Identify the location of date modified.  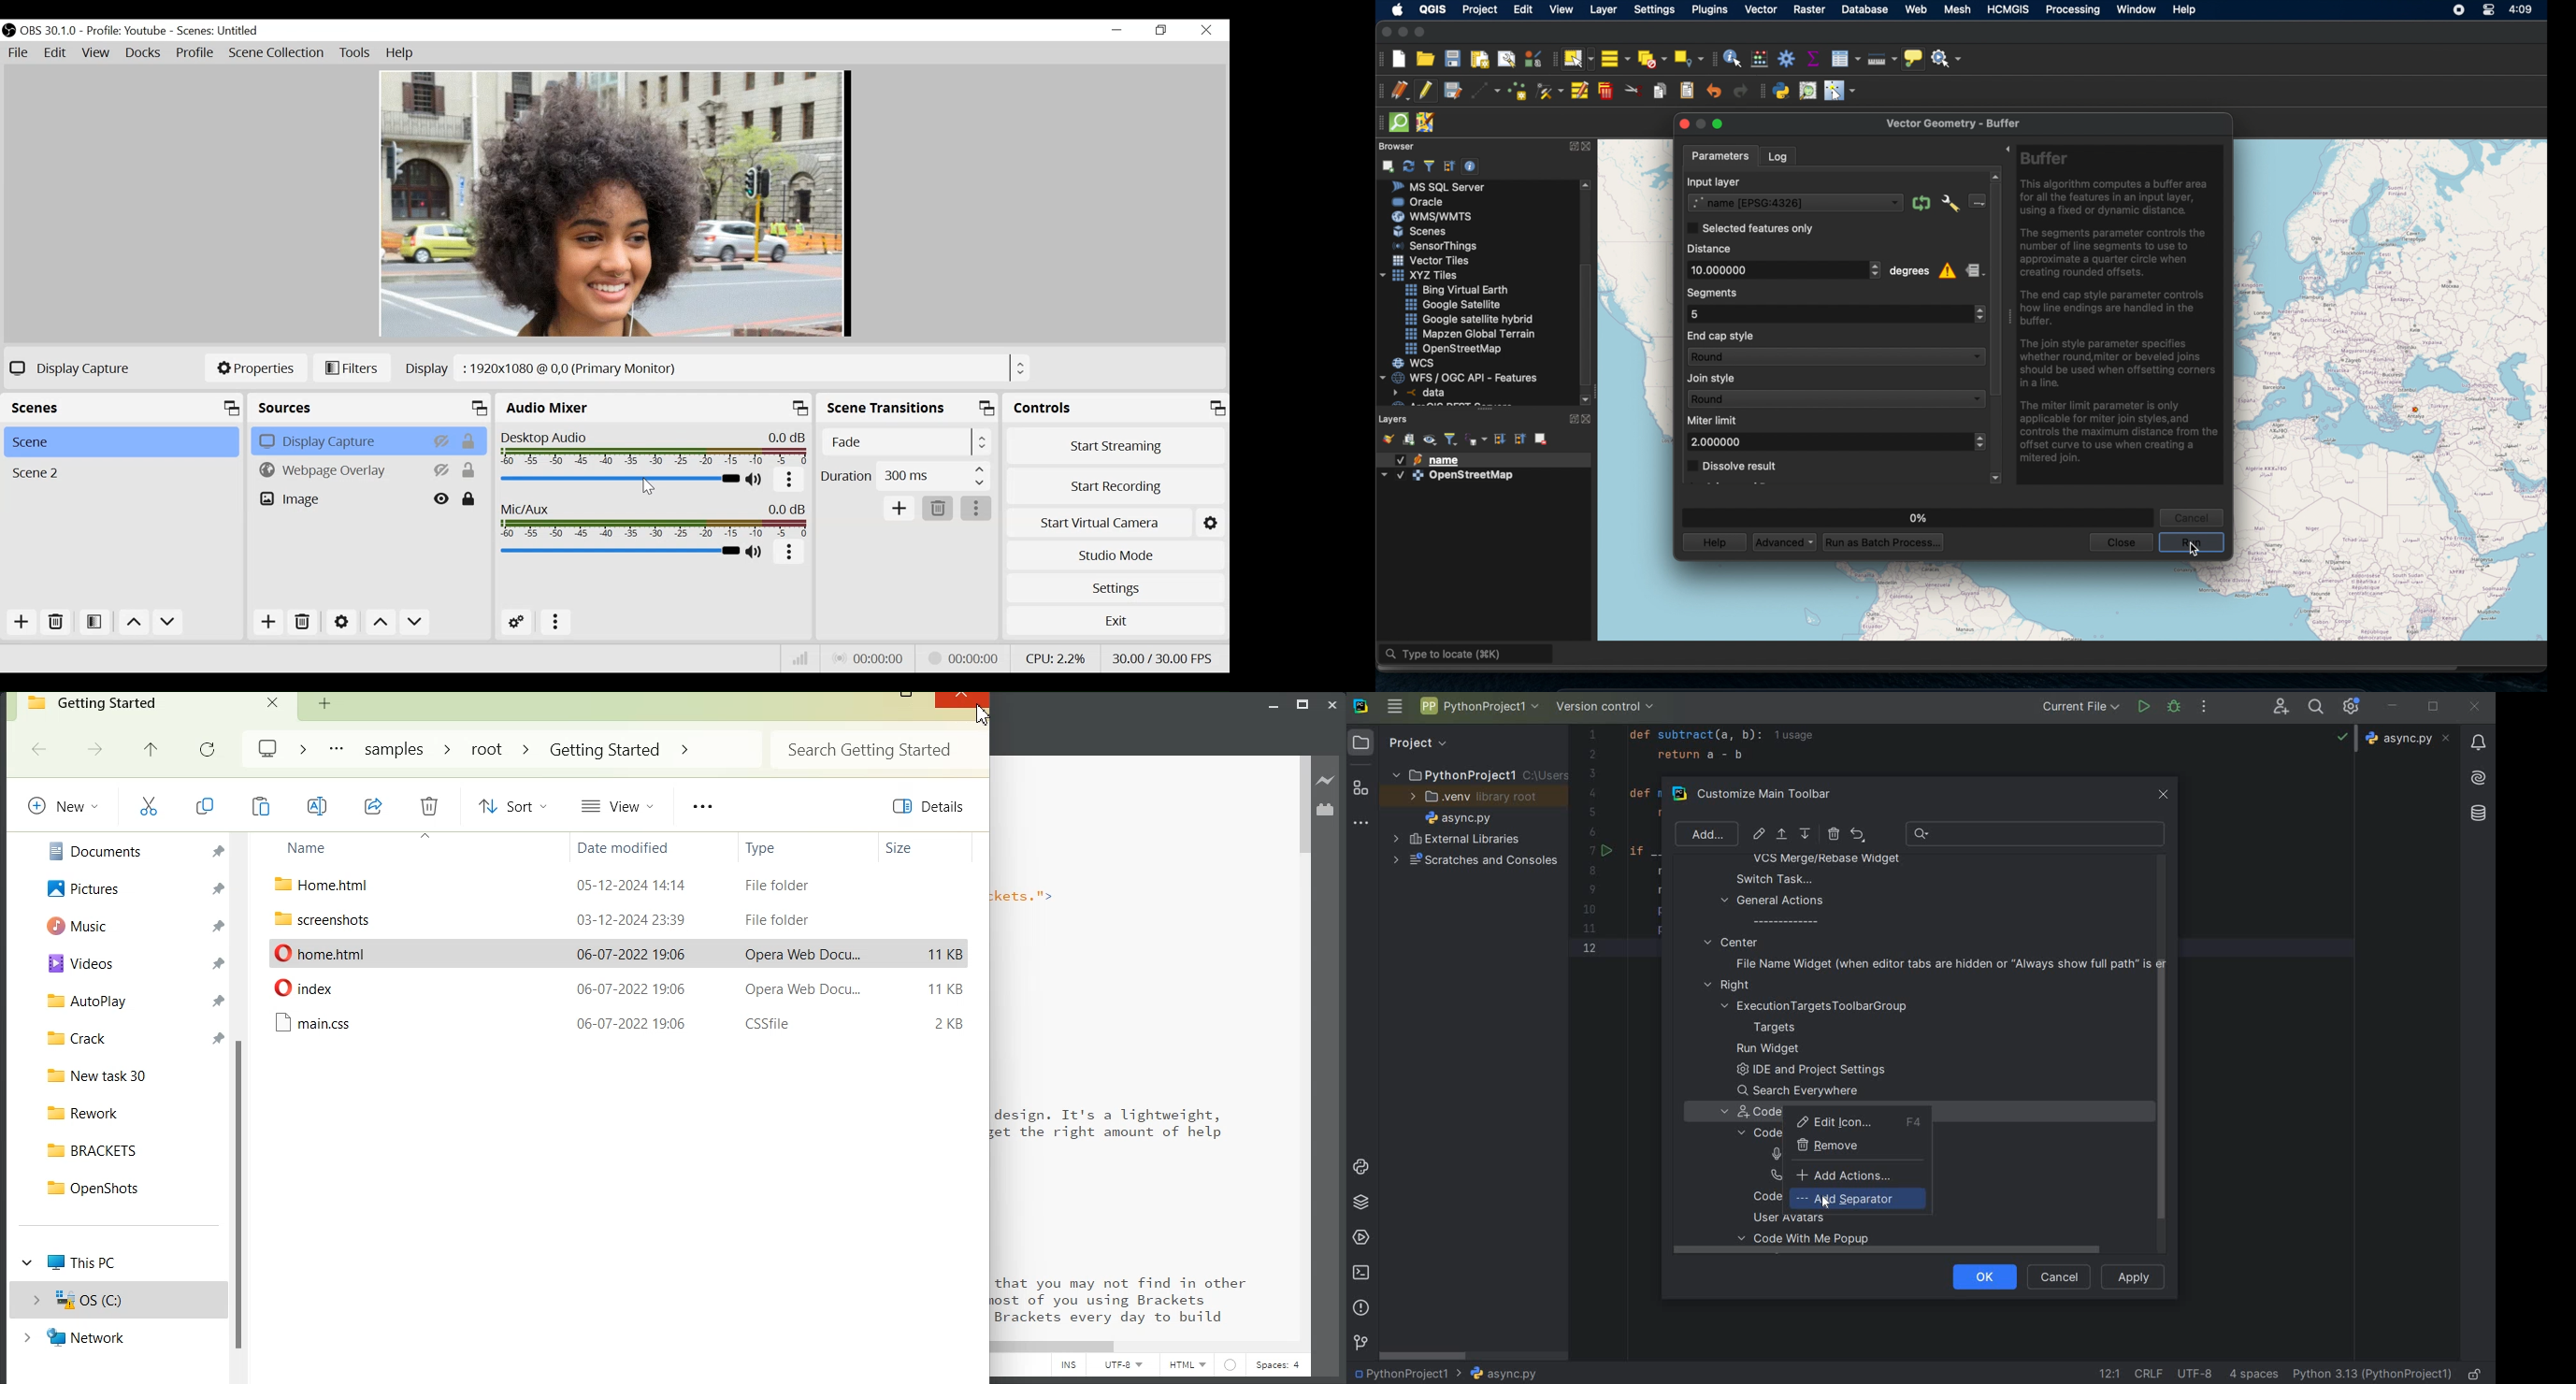
(630, 918).